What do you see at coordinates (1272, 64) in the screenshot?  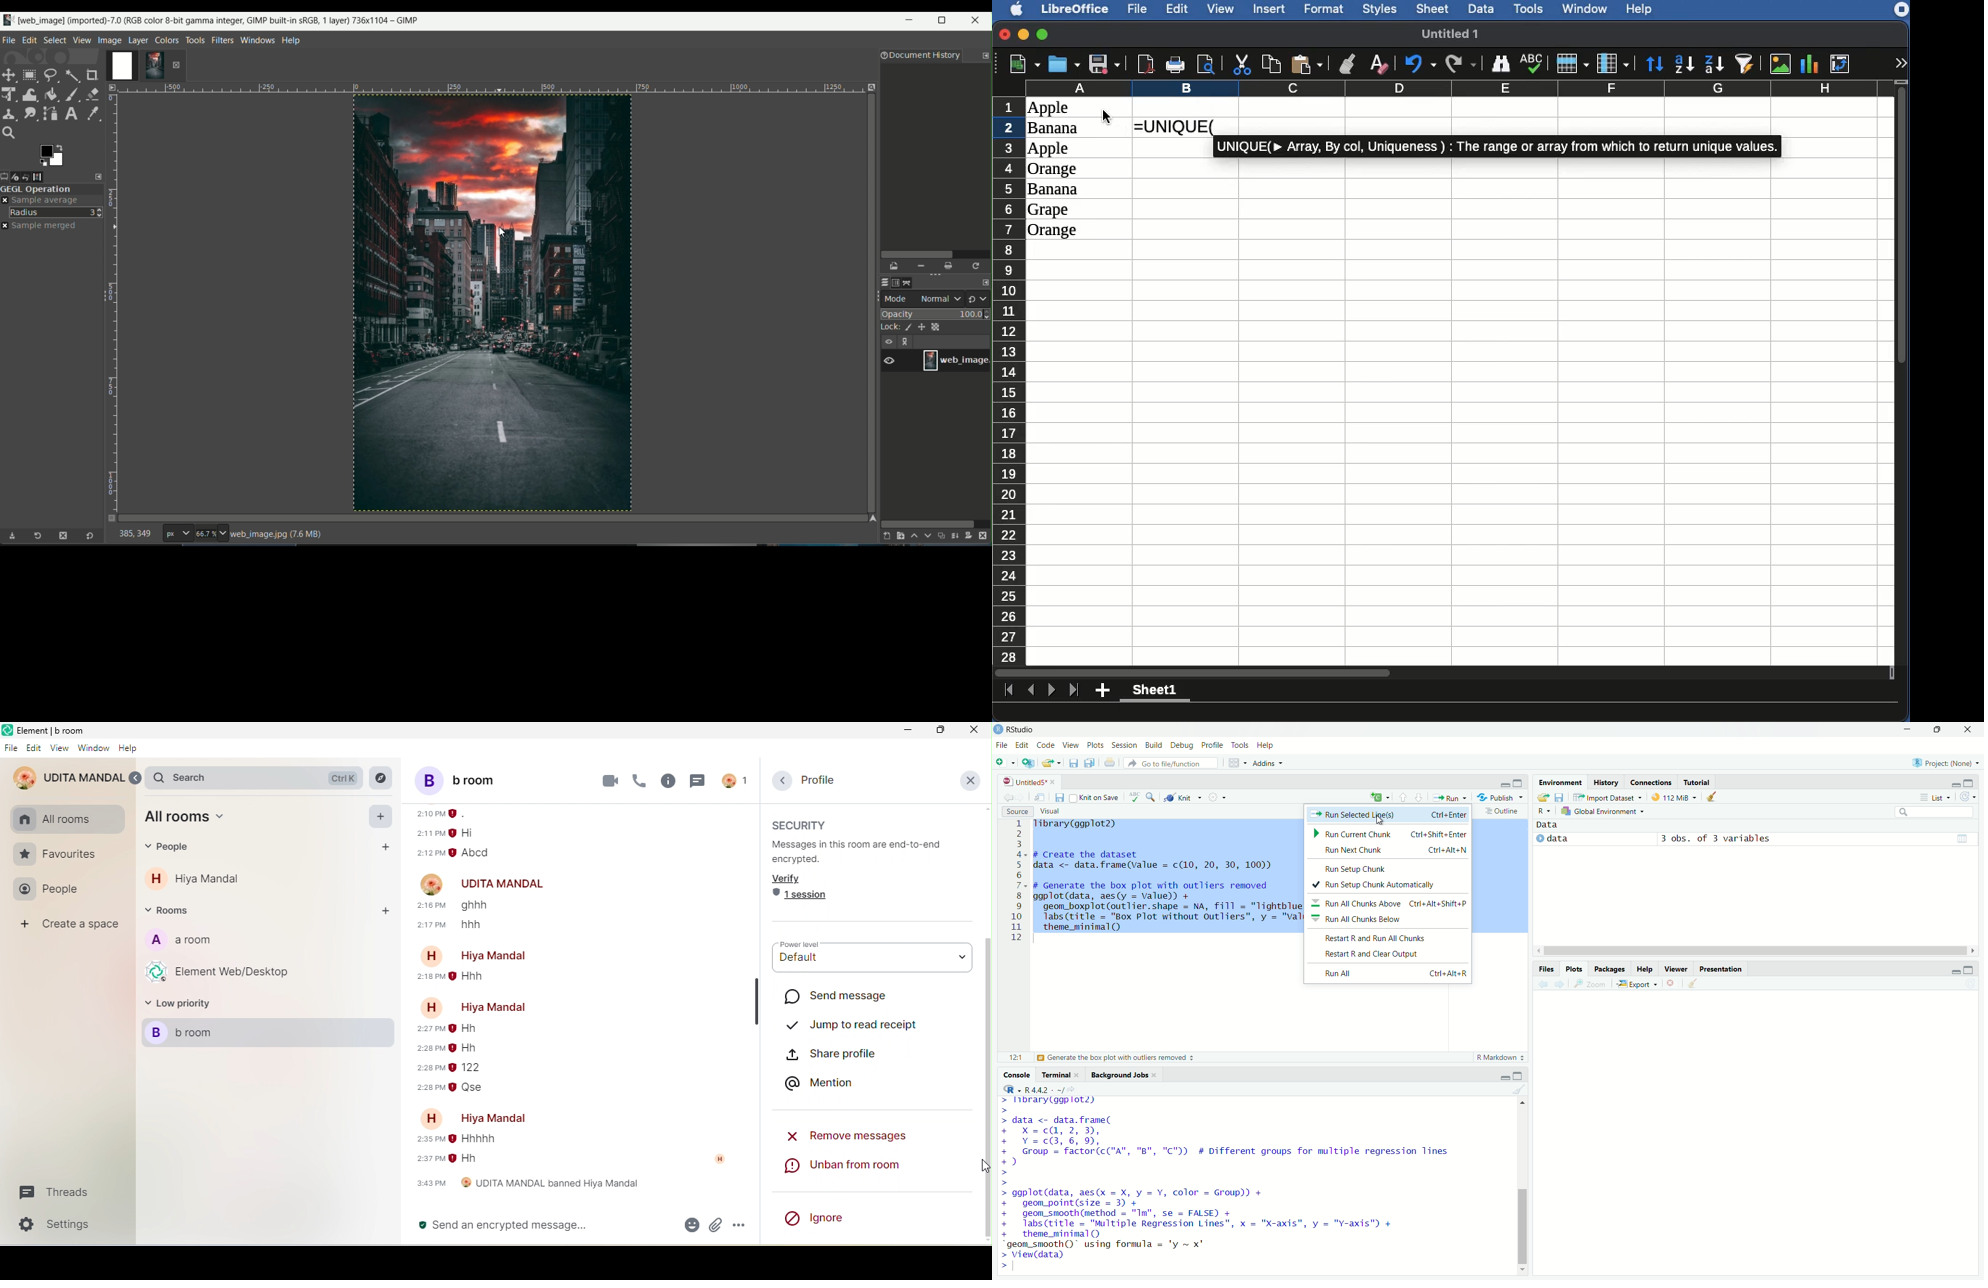 I see `Copy` at bounding box center [1272, 64].